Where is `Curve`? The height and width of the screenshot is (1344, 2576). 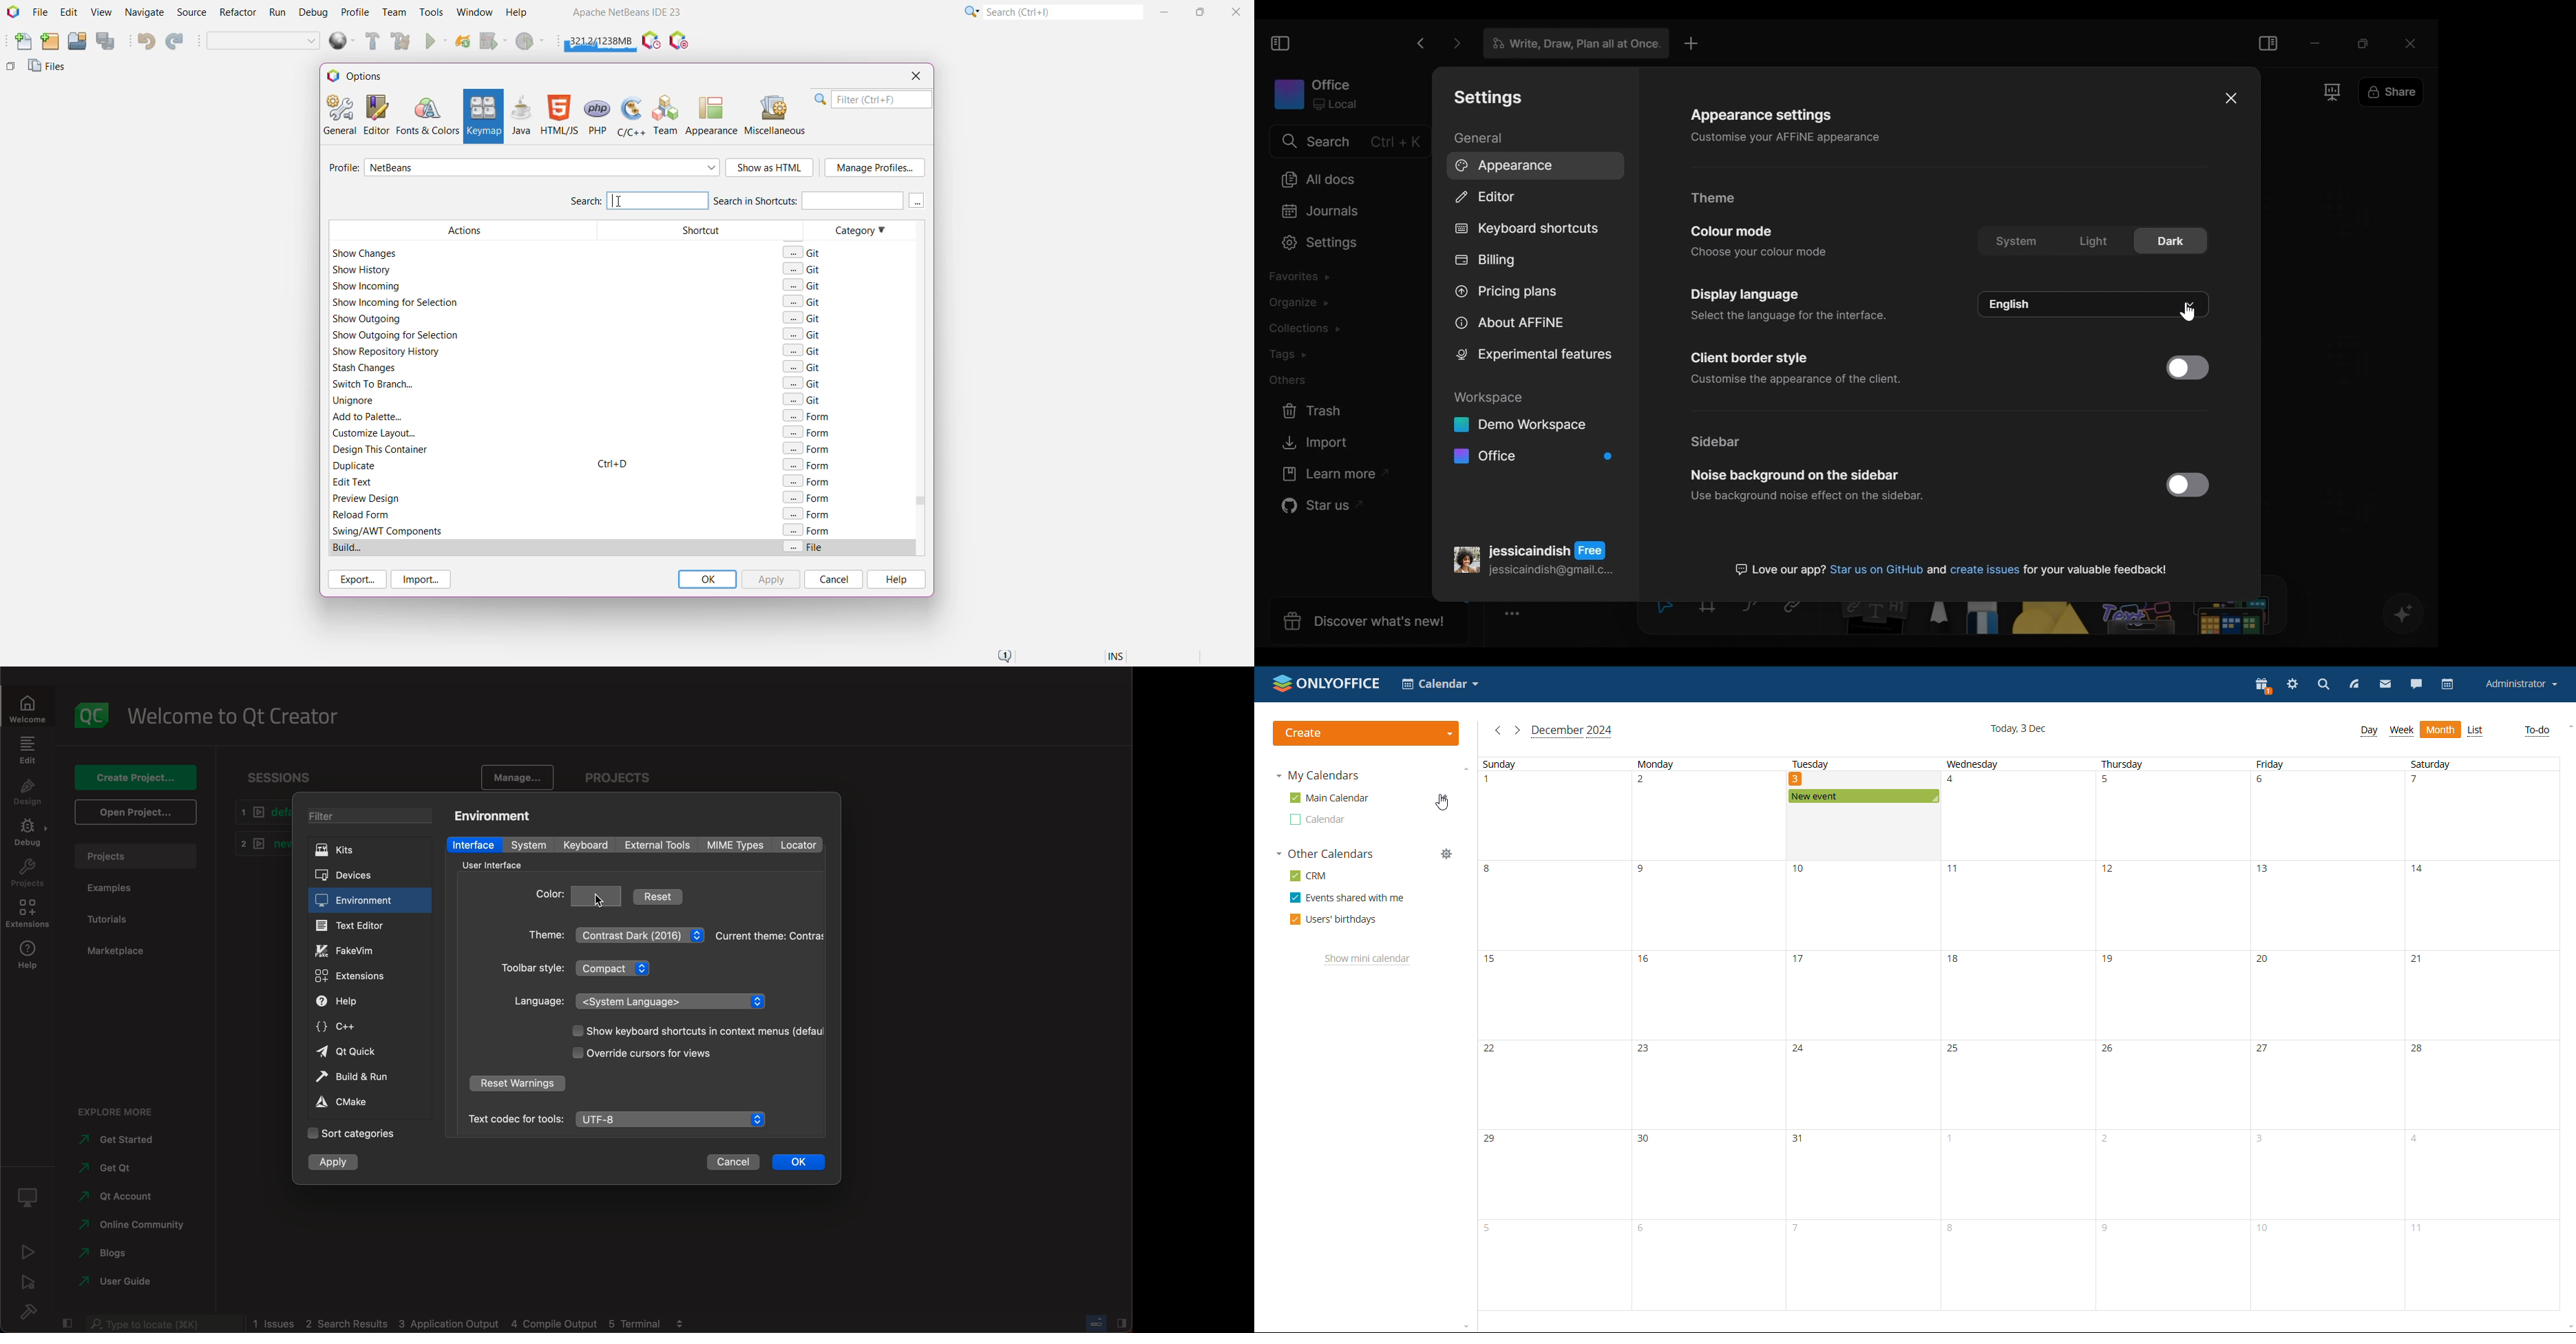
Curve is located at coordinates (1752, 608).